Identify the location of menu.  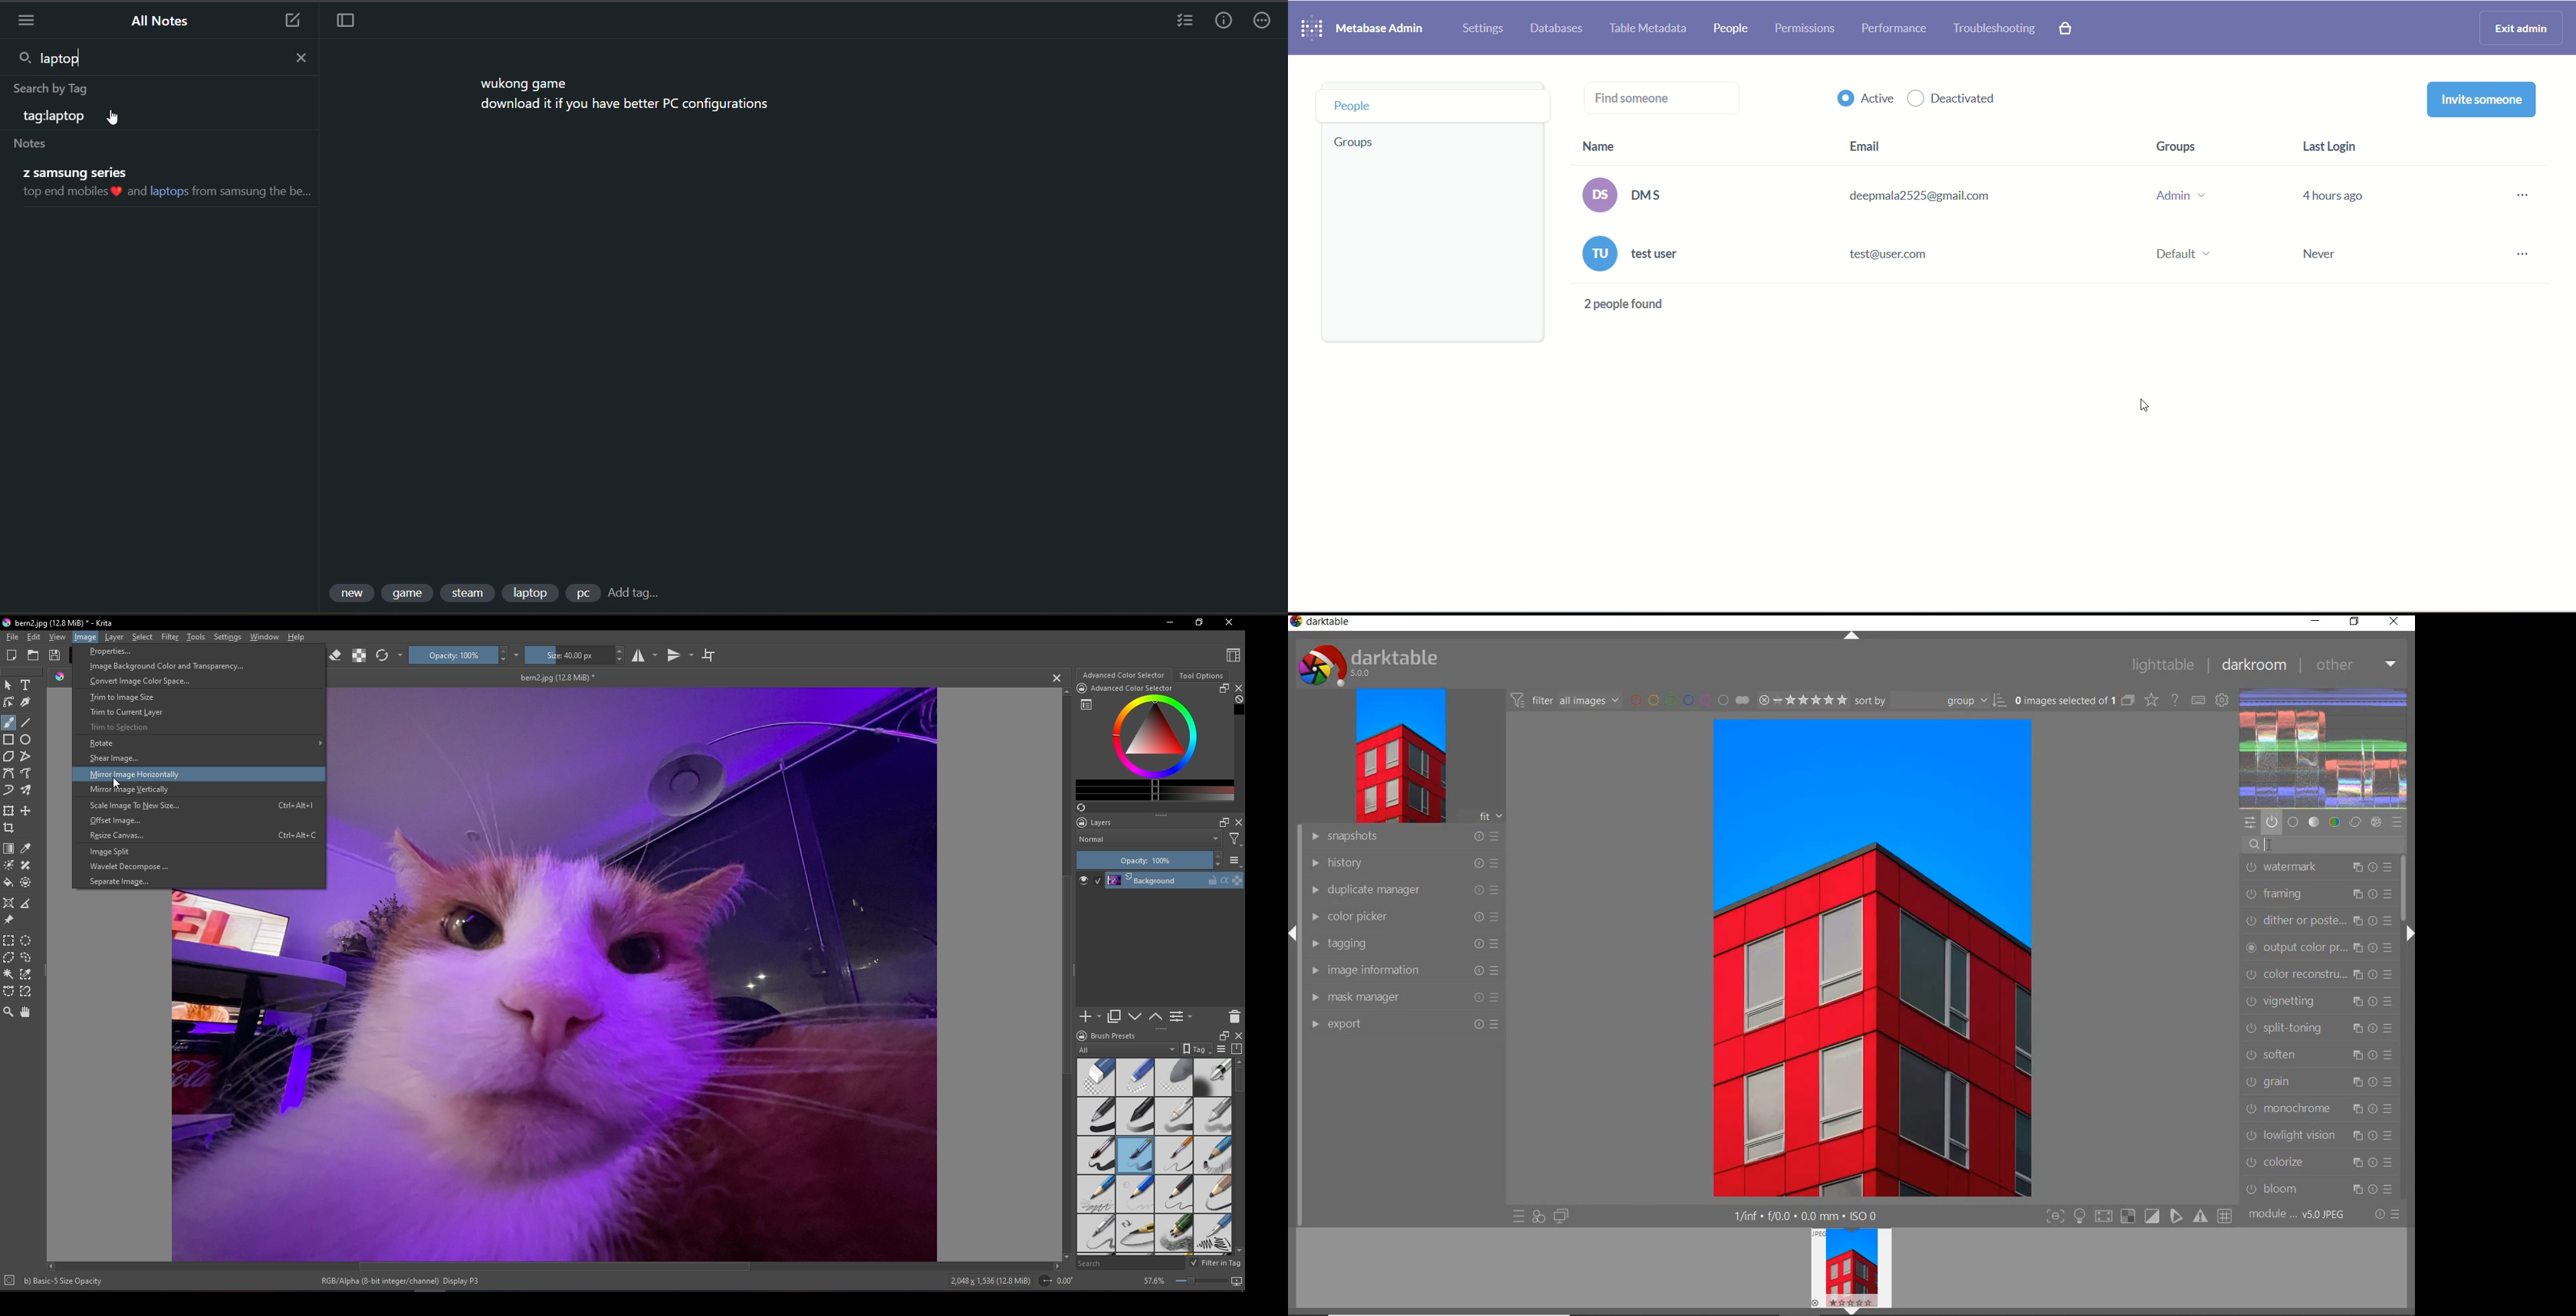
(23, 20).